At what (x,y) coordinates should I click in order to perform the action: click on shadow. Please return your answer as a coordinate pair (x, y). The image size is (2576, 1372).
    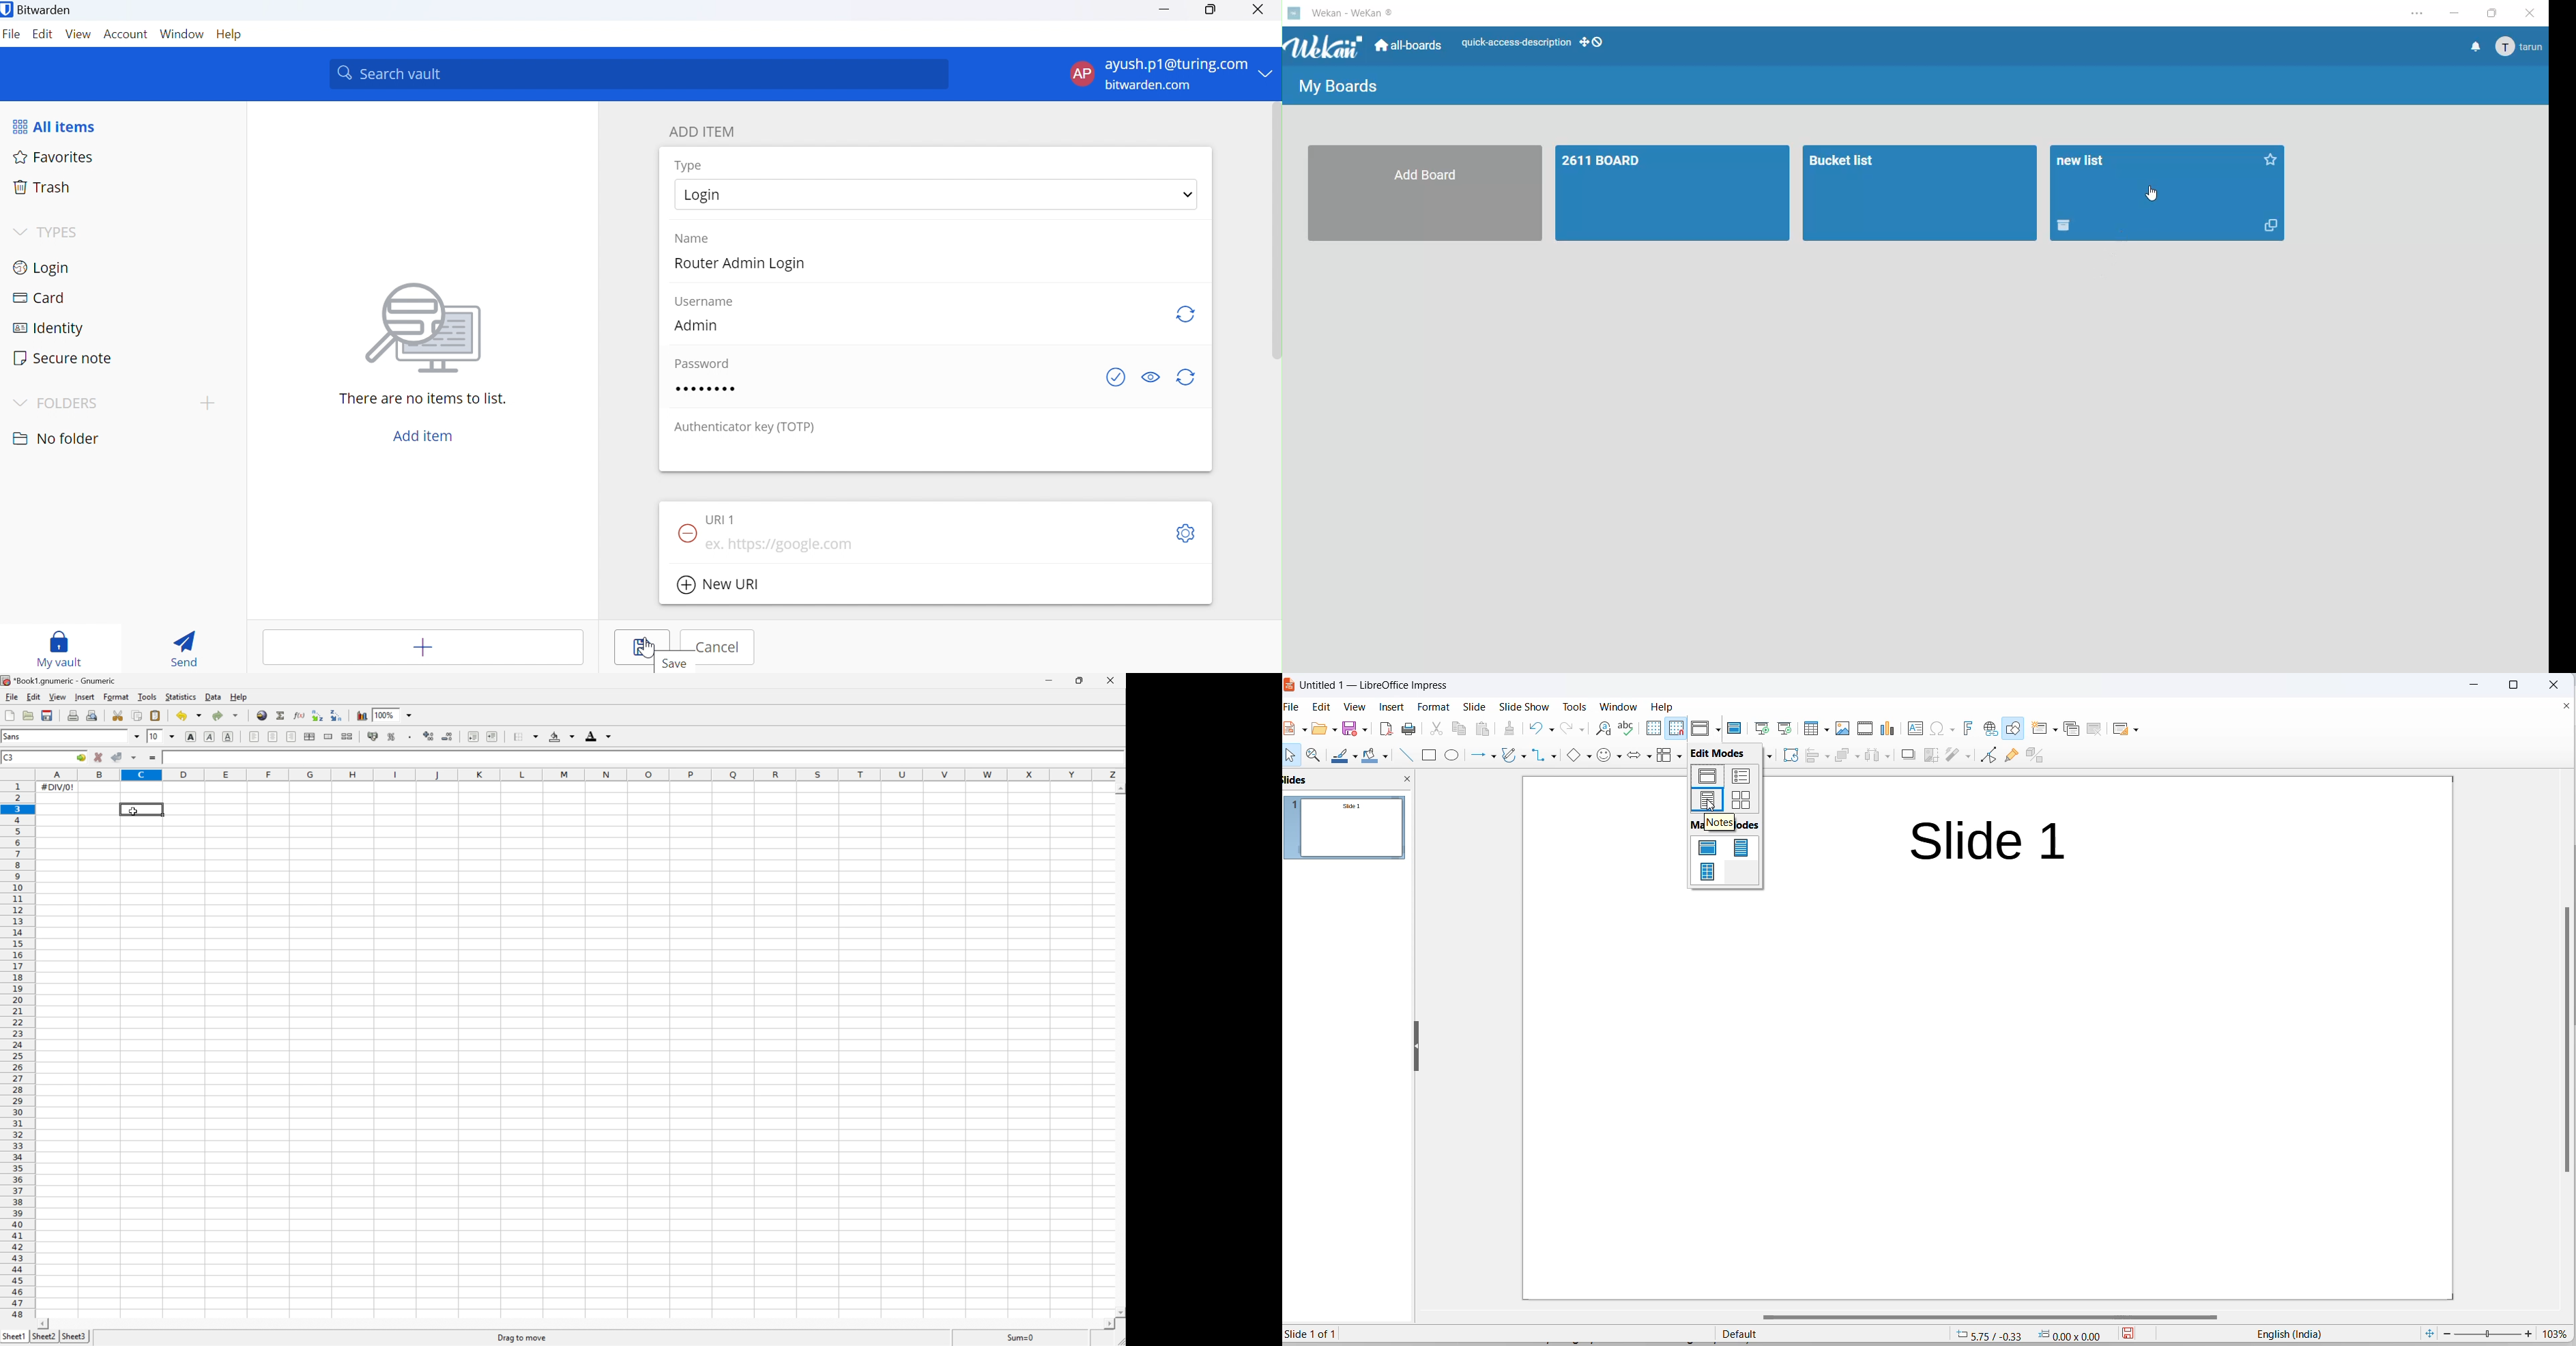
    Looking at the image, I should click on (1907, 755).